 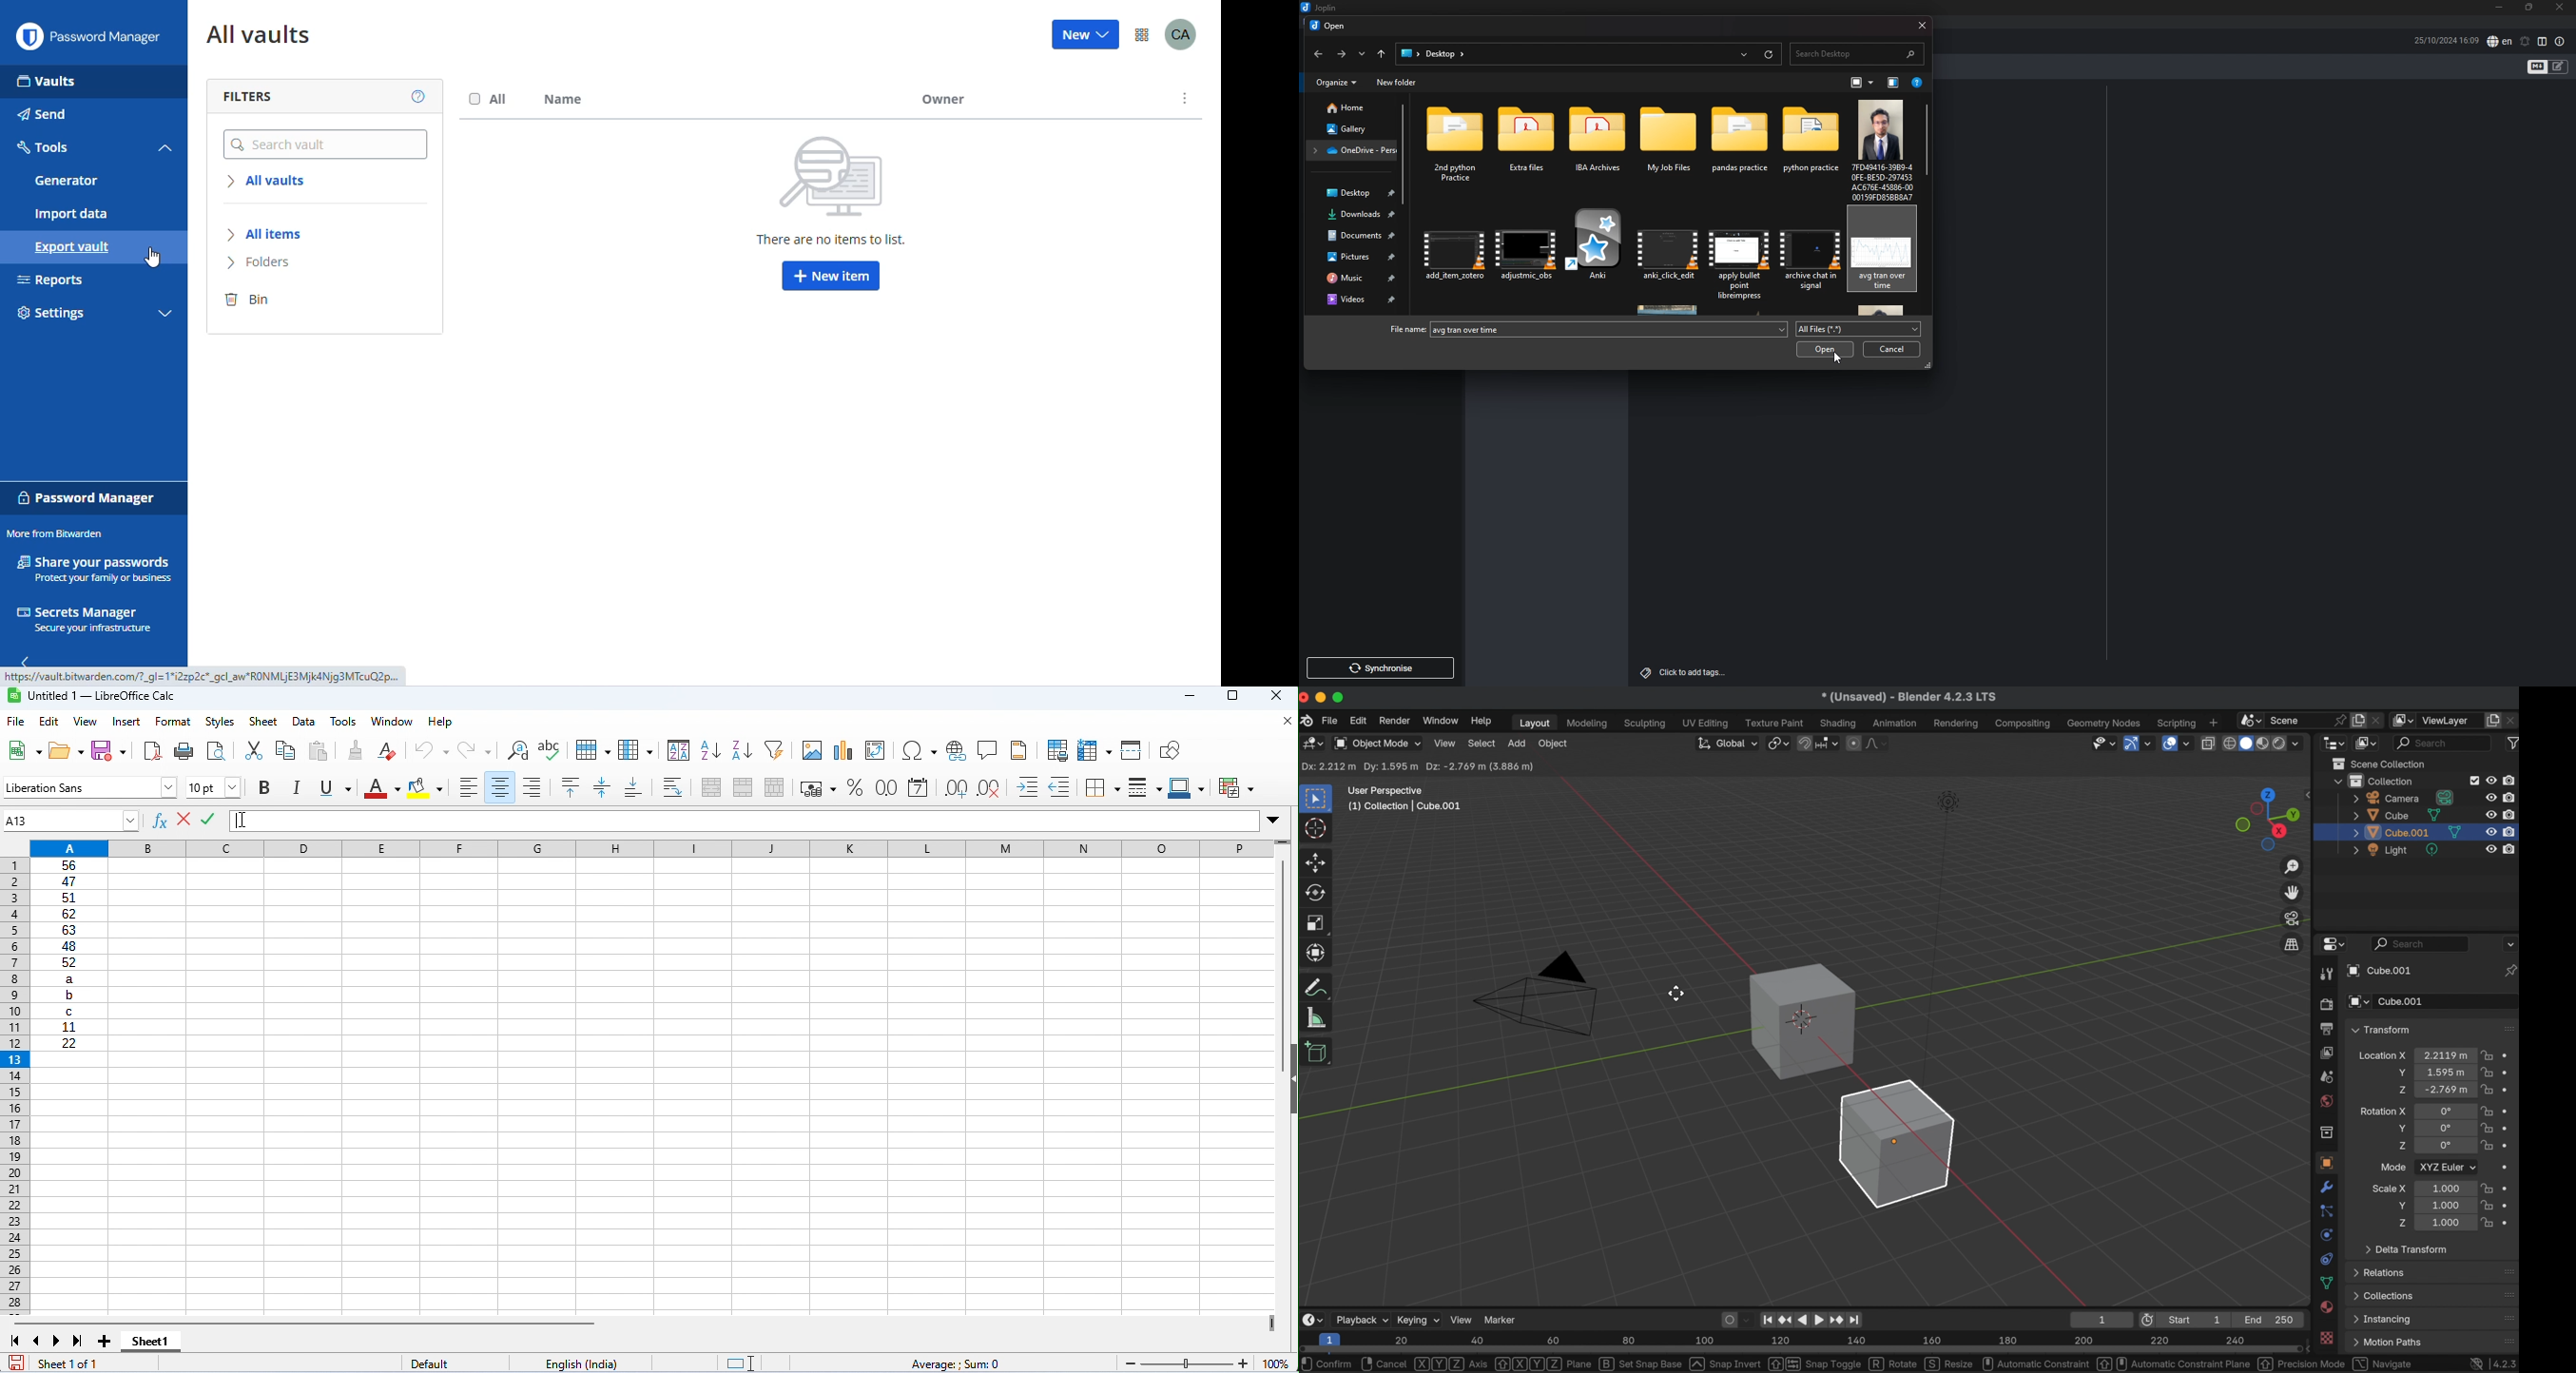 I want to click on sculpting, so click(x=1645, y=724).